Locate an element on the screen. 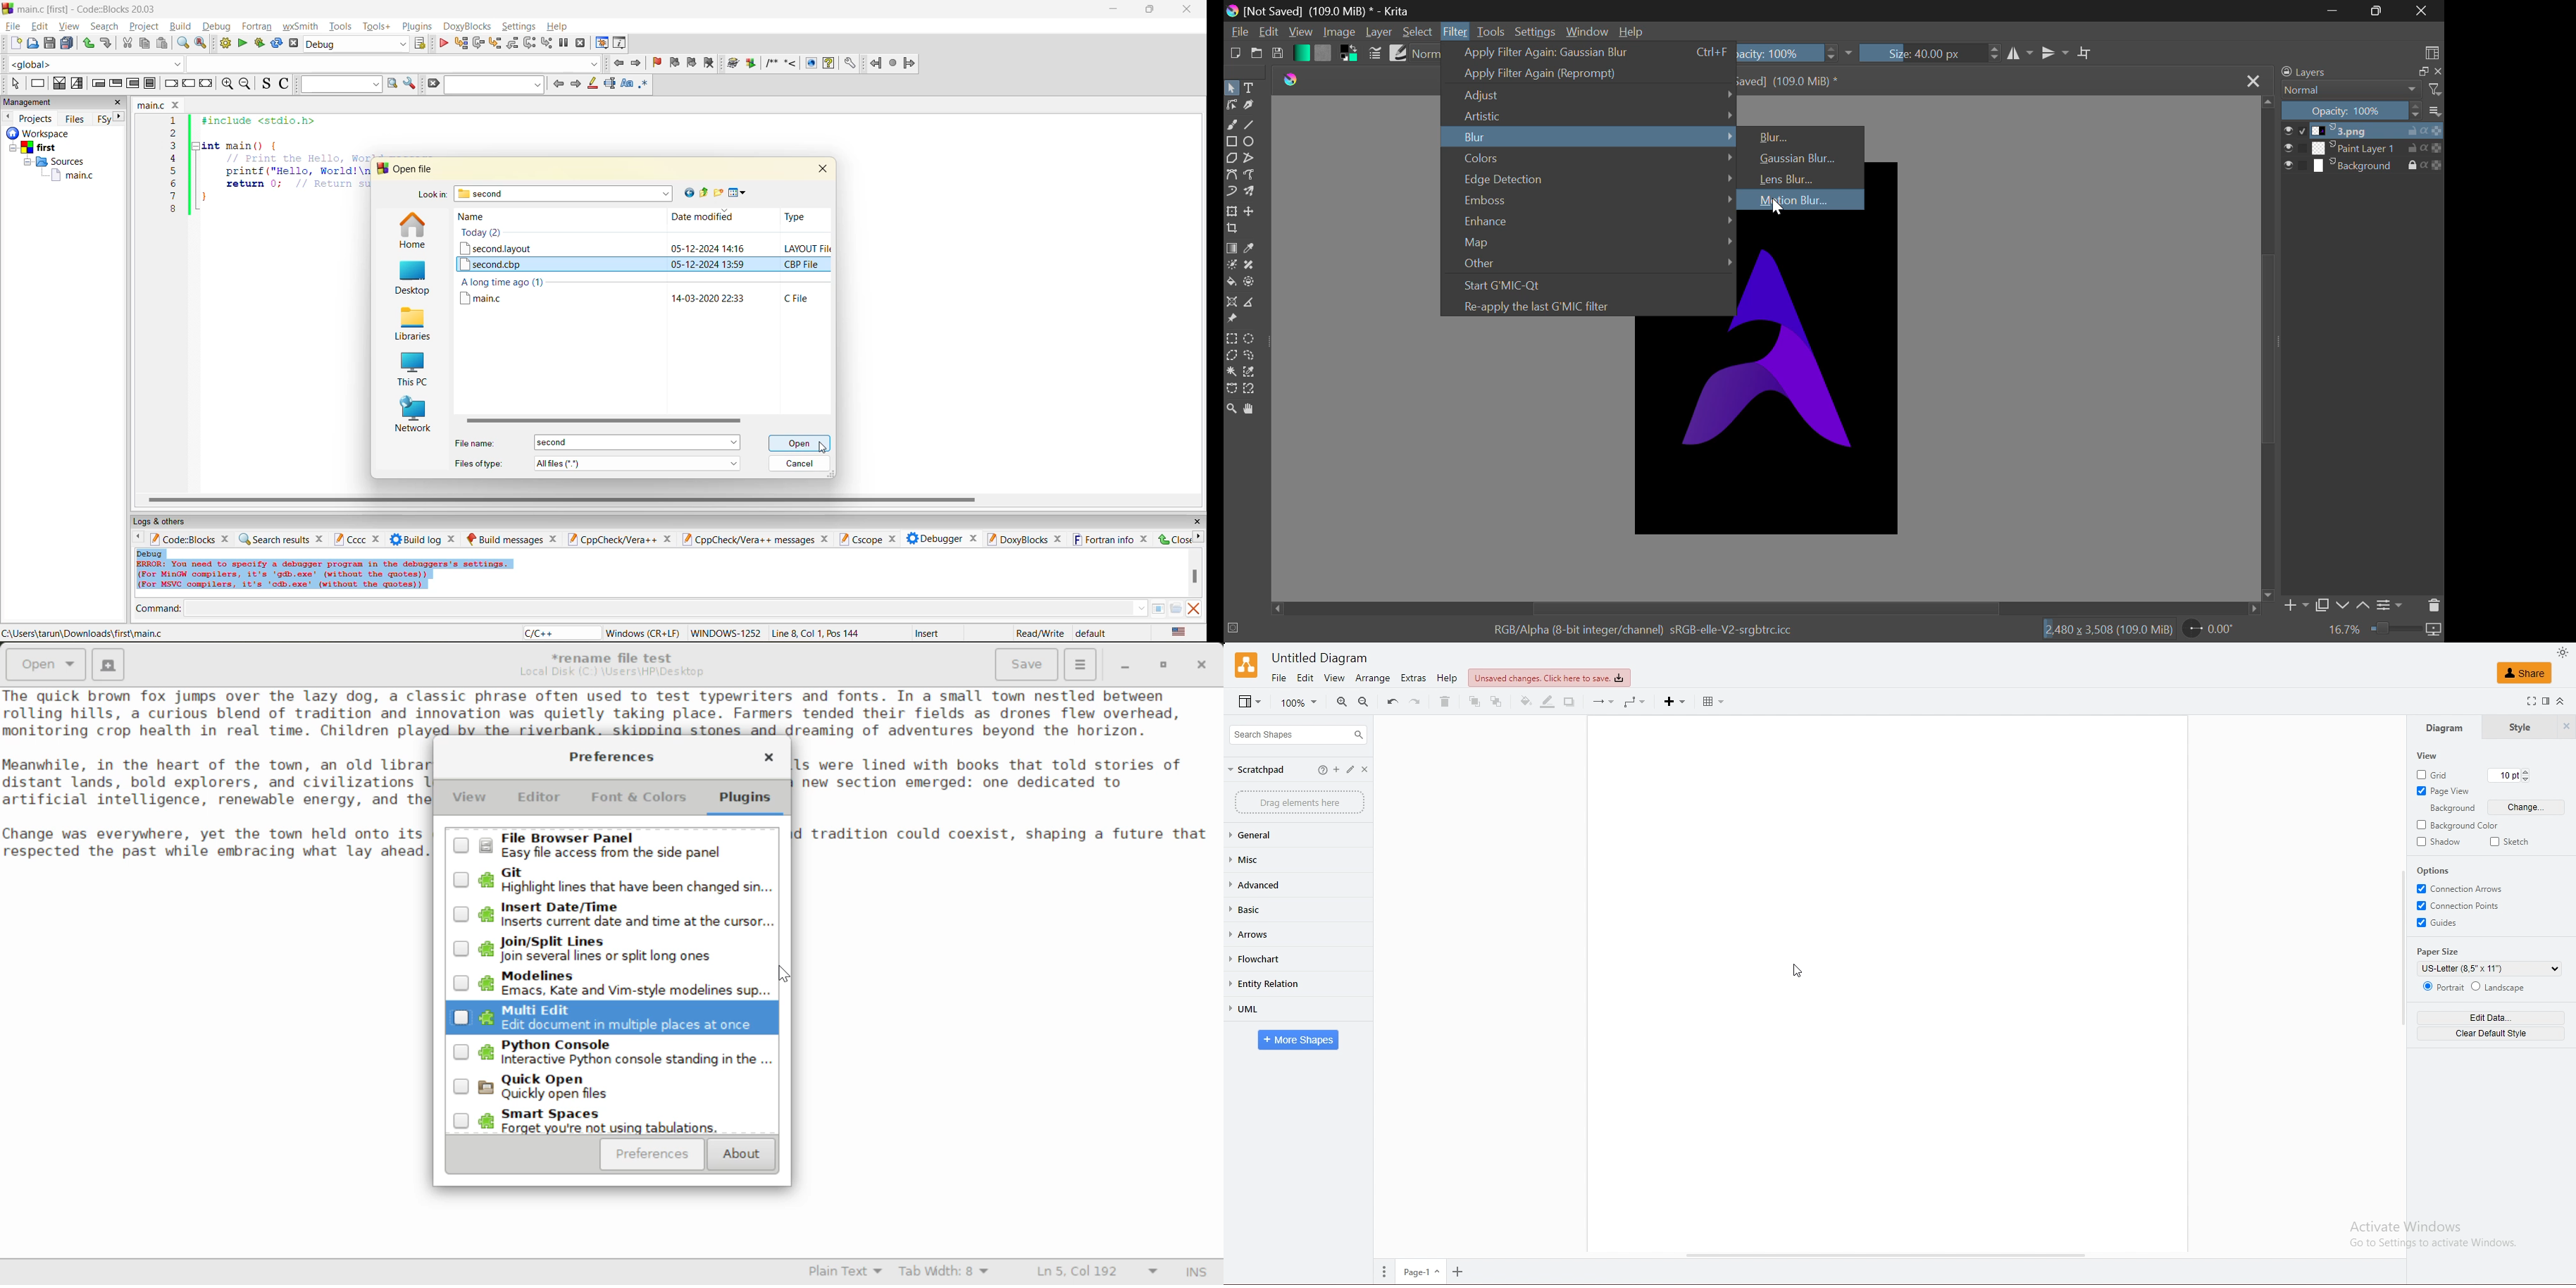 This screenshot has width=2576, height=1288. default is located at coordinates (1092, 632).